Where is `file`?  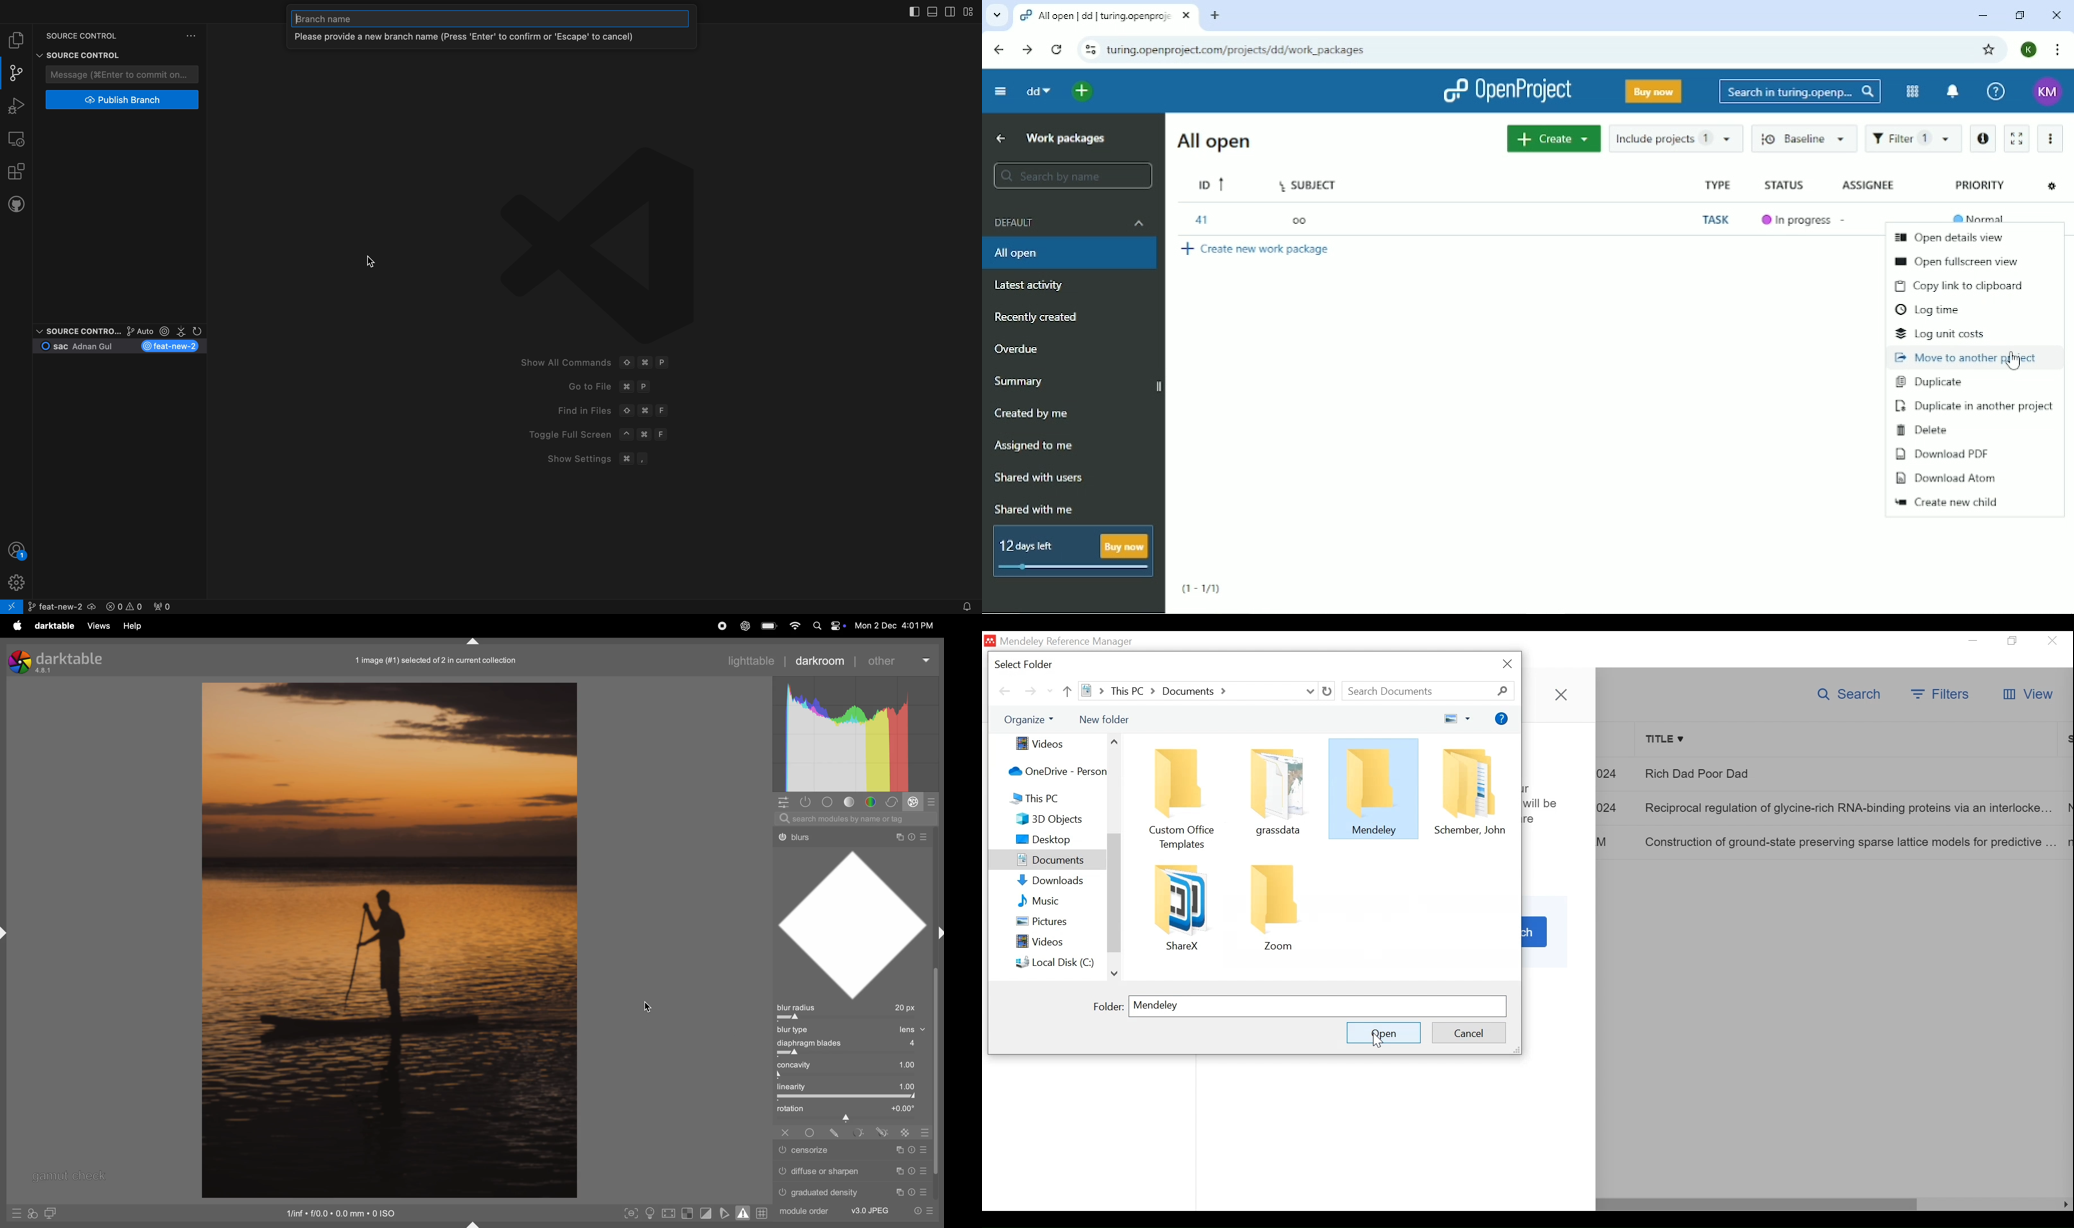
file is located at coordinates (16, 40).